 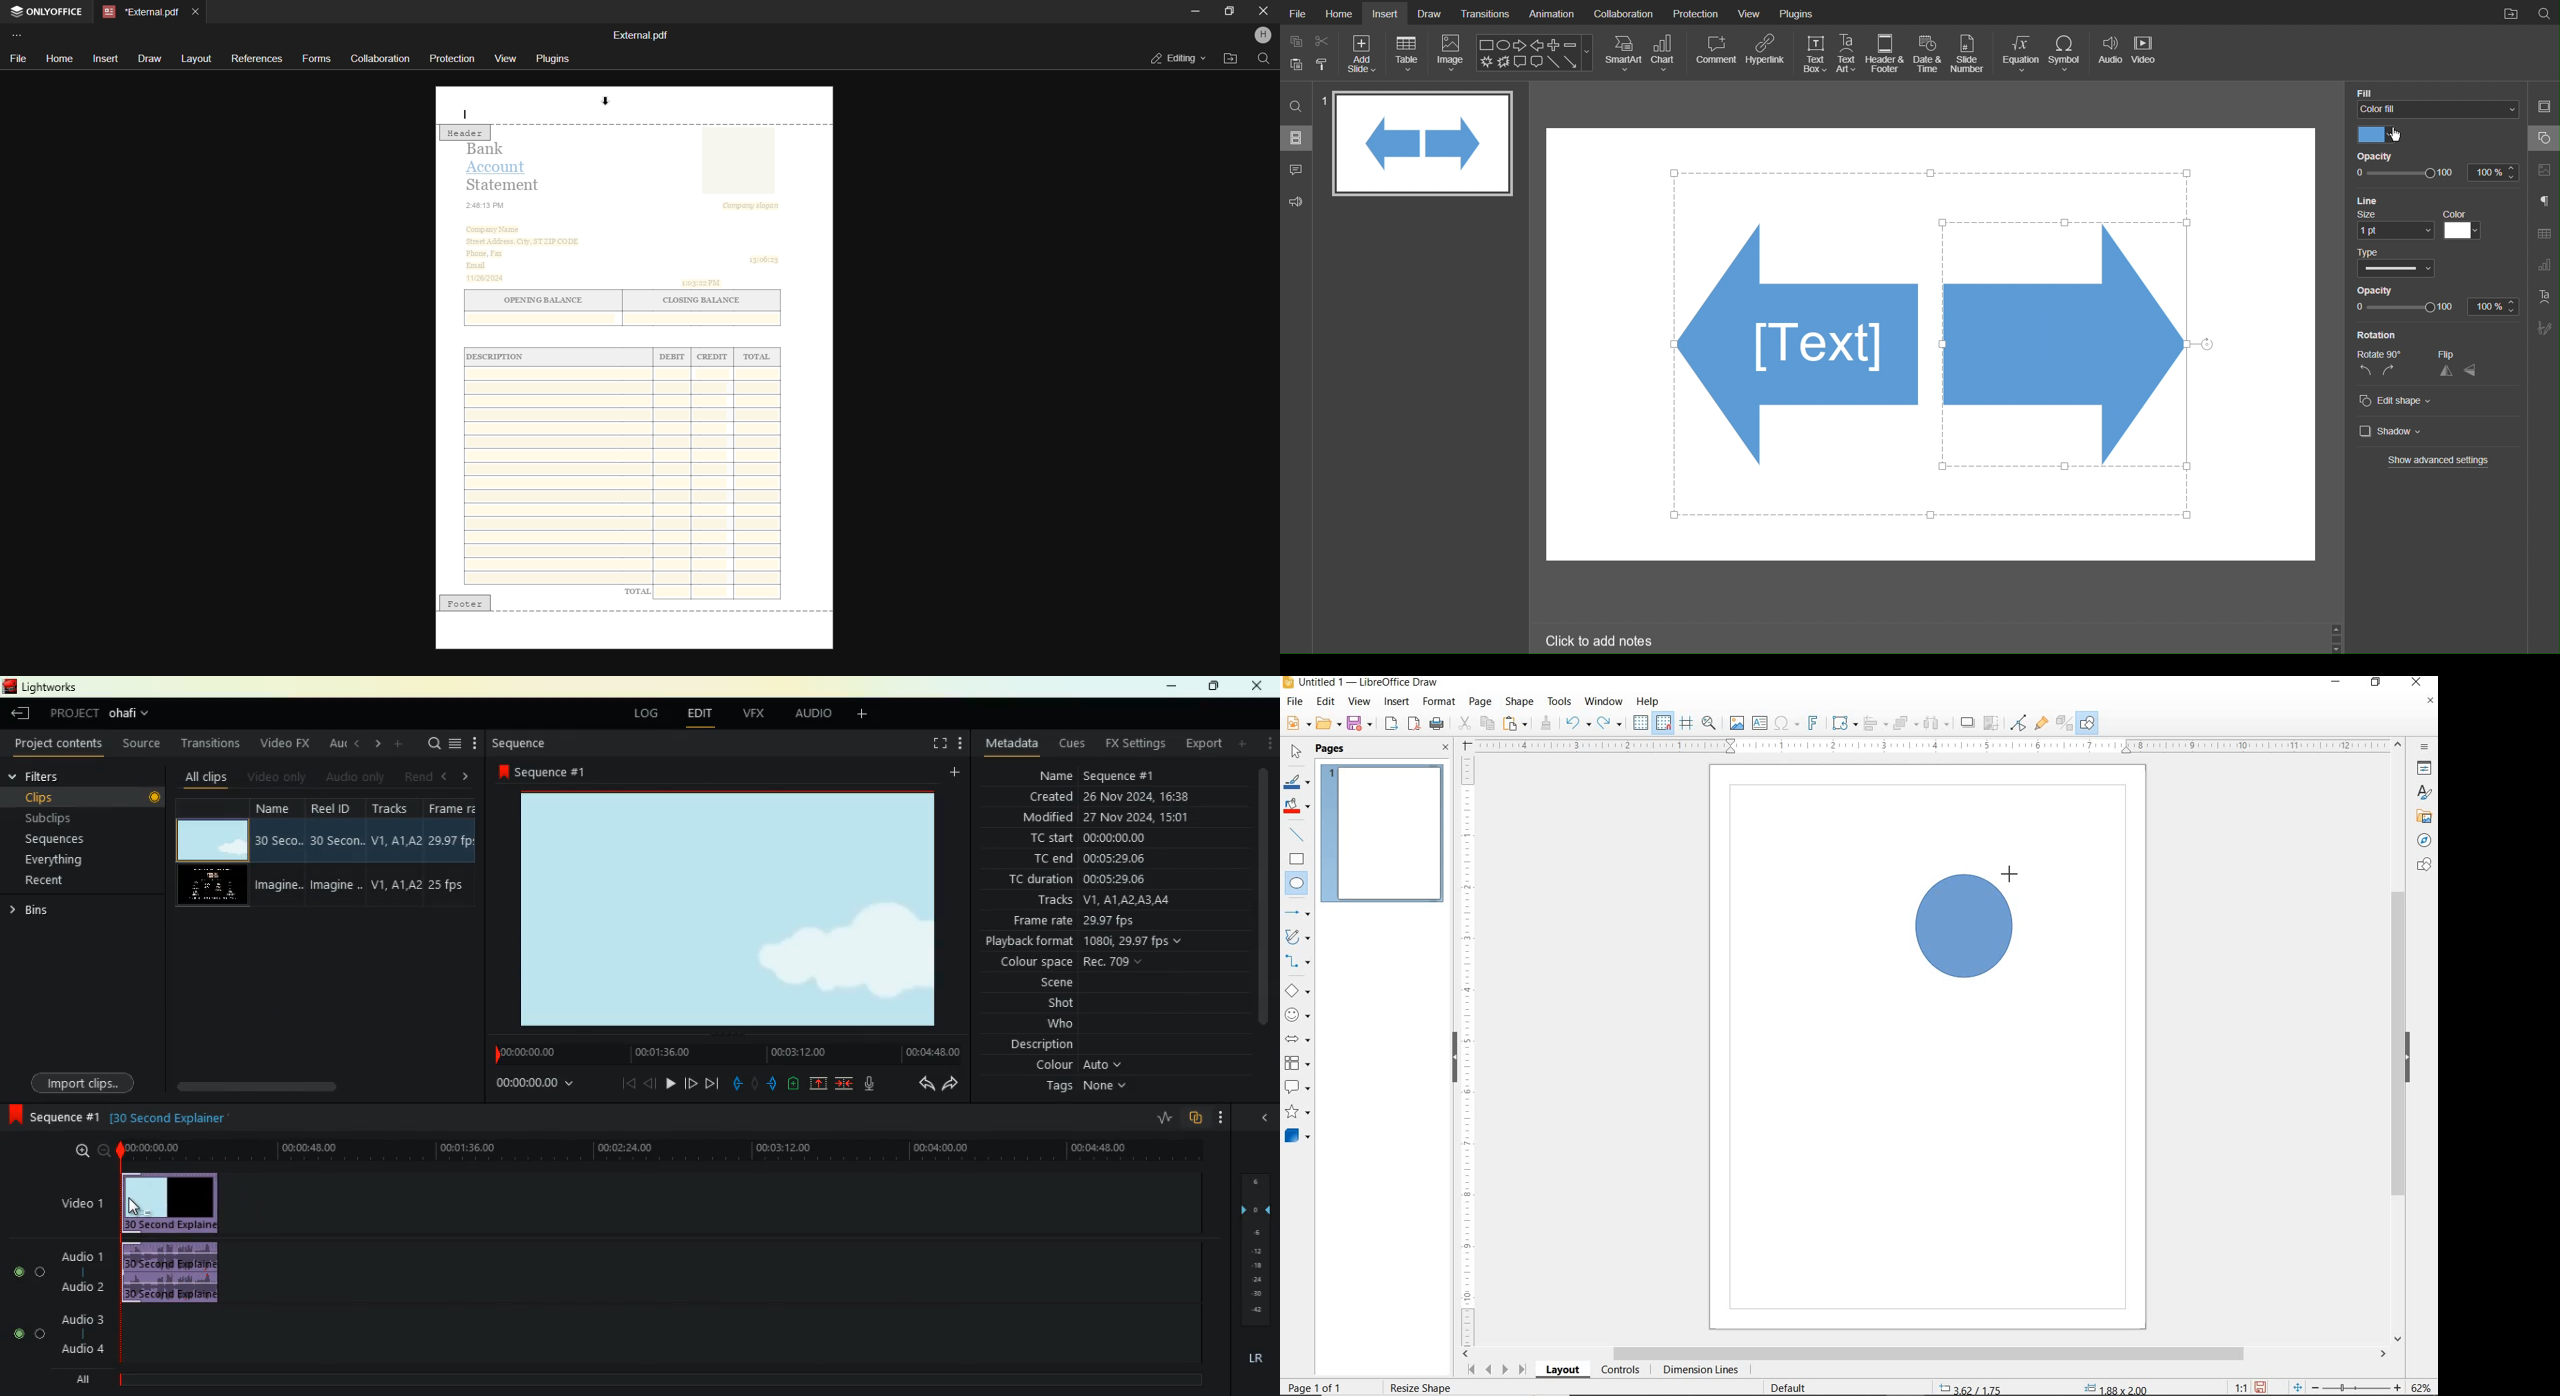 What do you see at coordinates (1295, 169) in the screenshot?
I see `Comments` at bounding box center [1295, 169].